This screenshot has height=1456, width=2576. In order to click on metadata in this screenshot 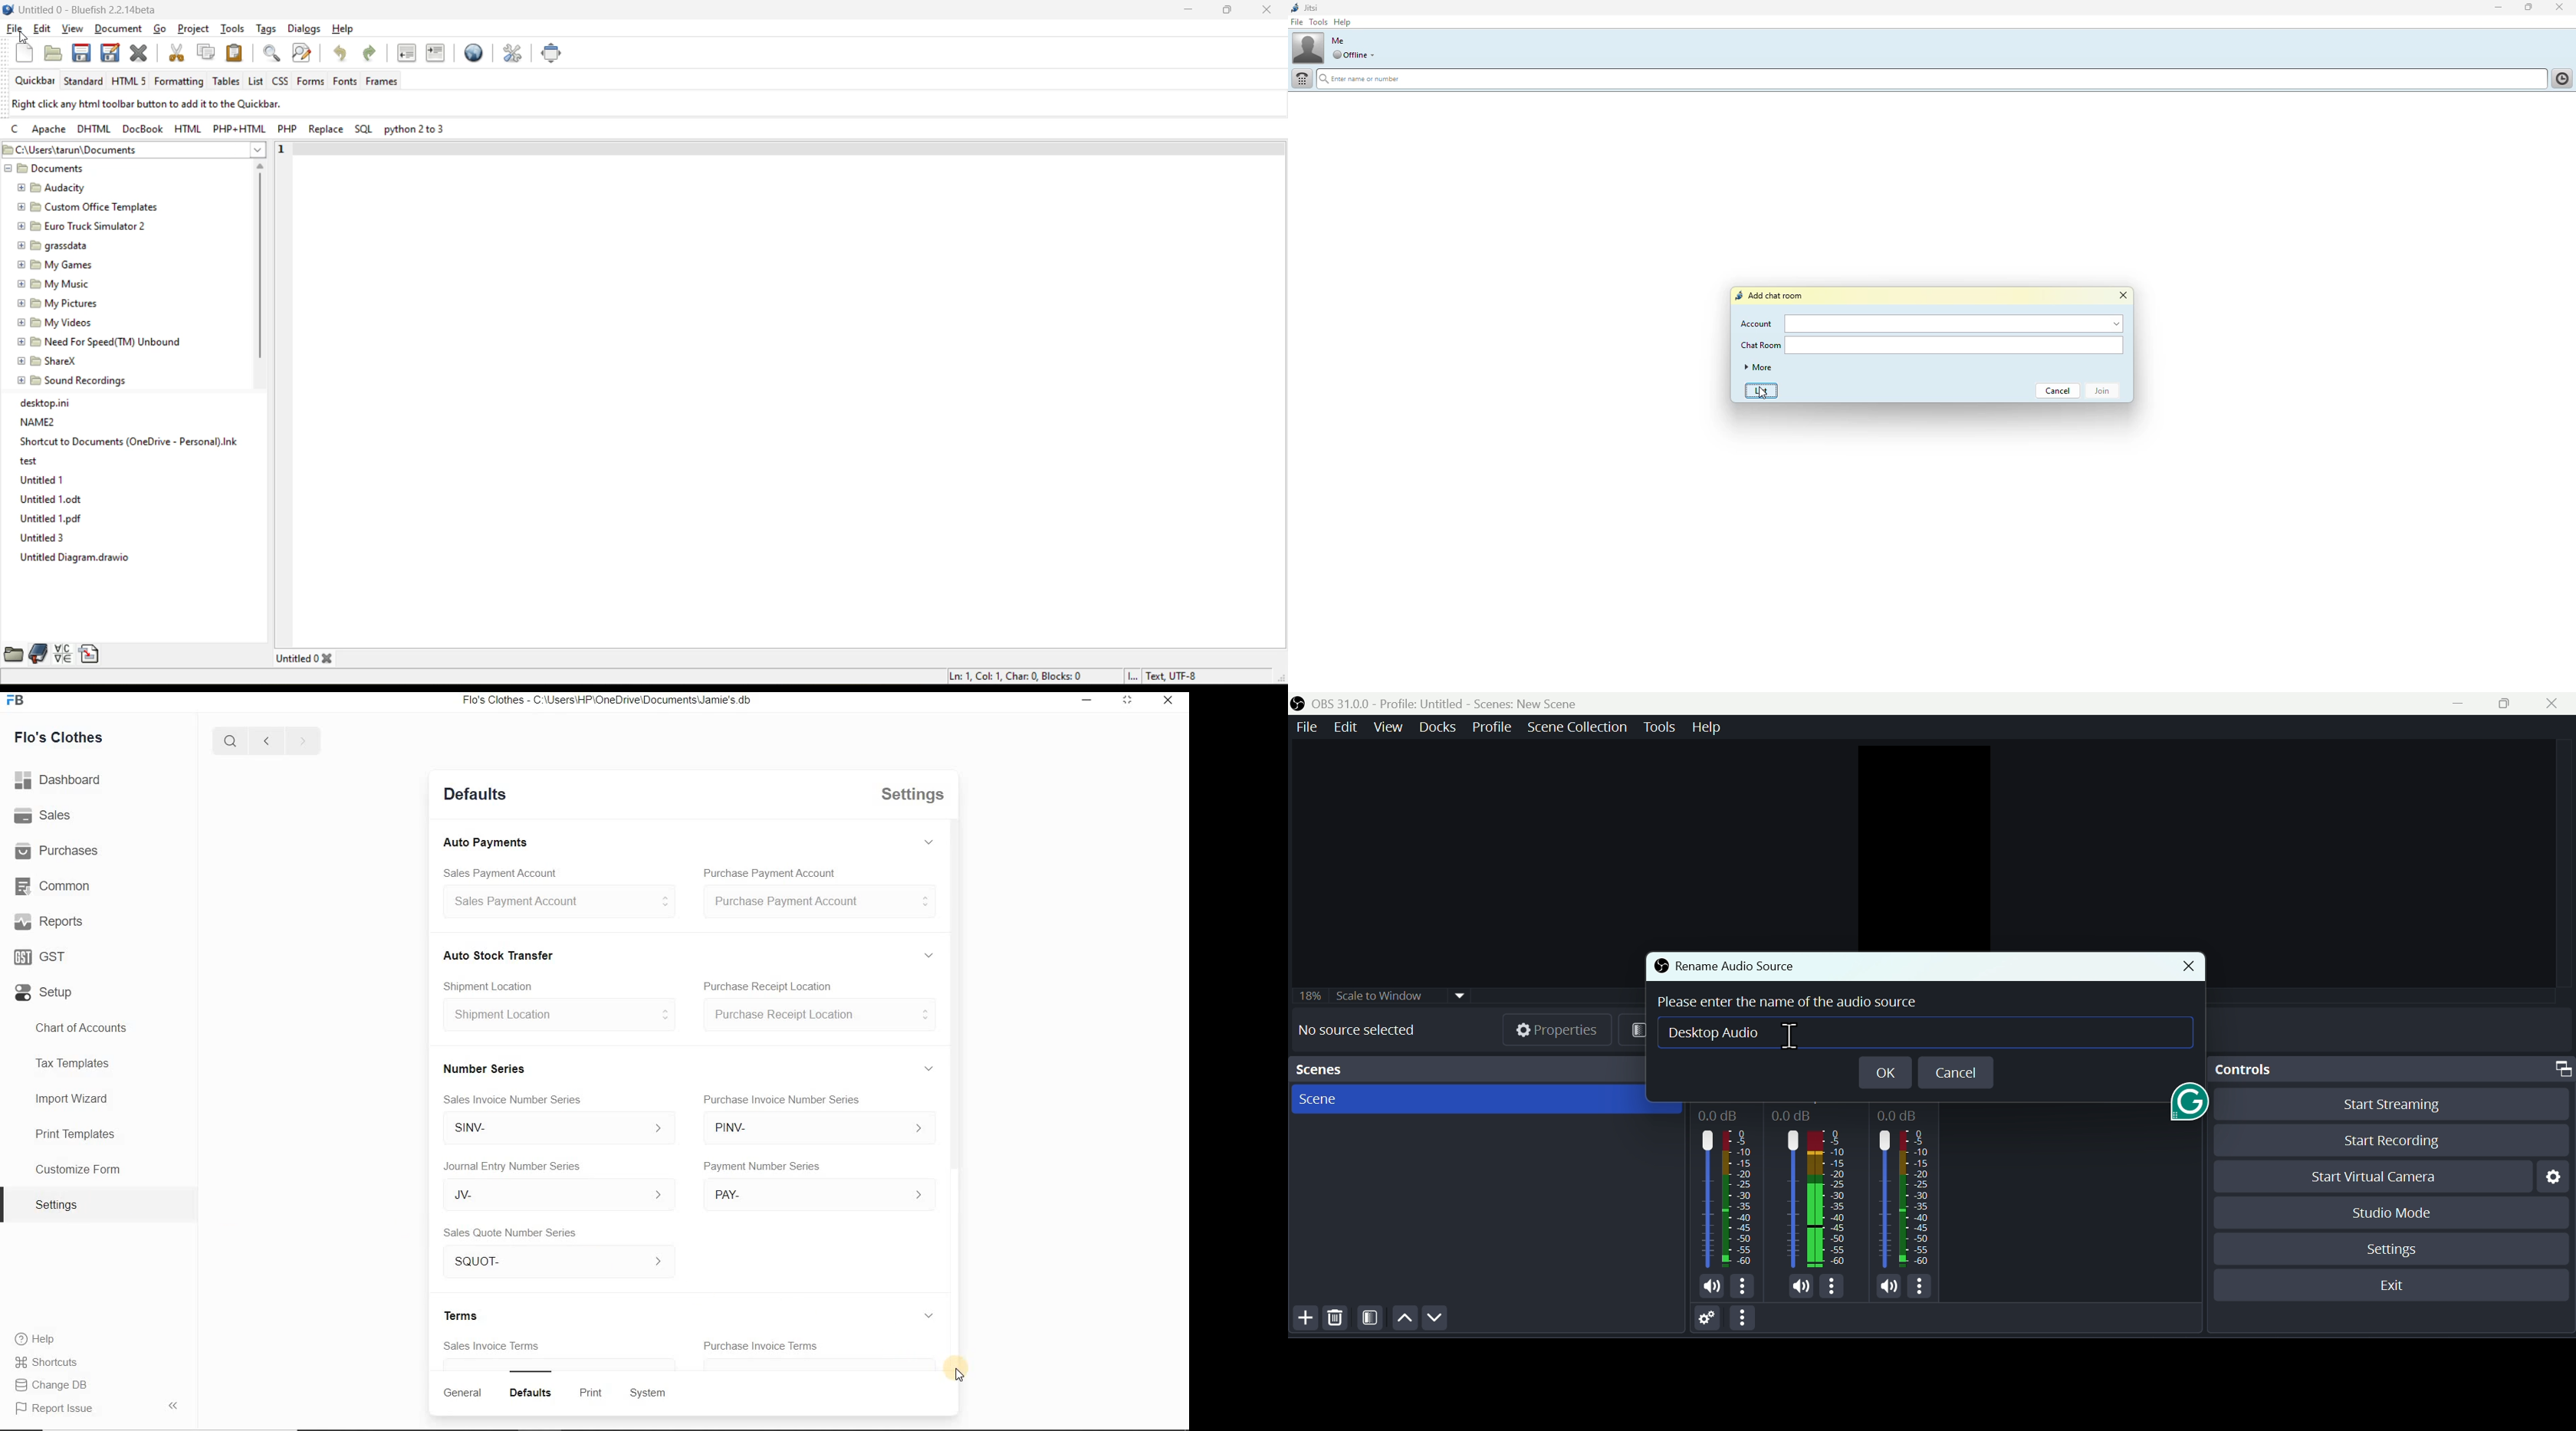, I will do `click(169, 105)`.